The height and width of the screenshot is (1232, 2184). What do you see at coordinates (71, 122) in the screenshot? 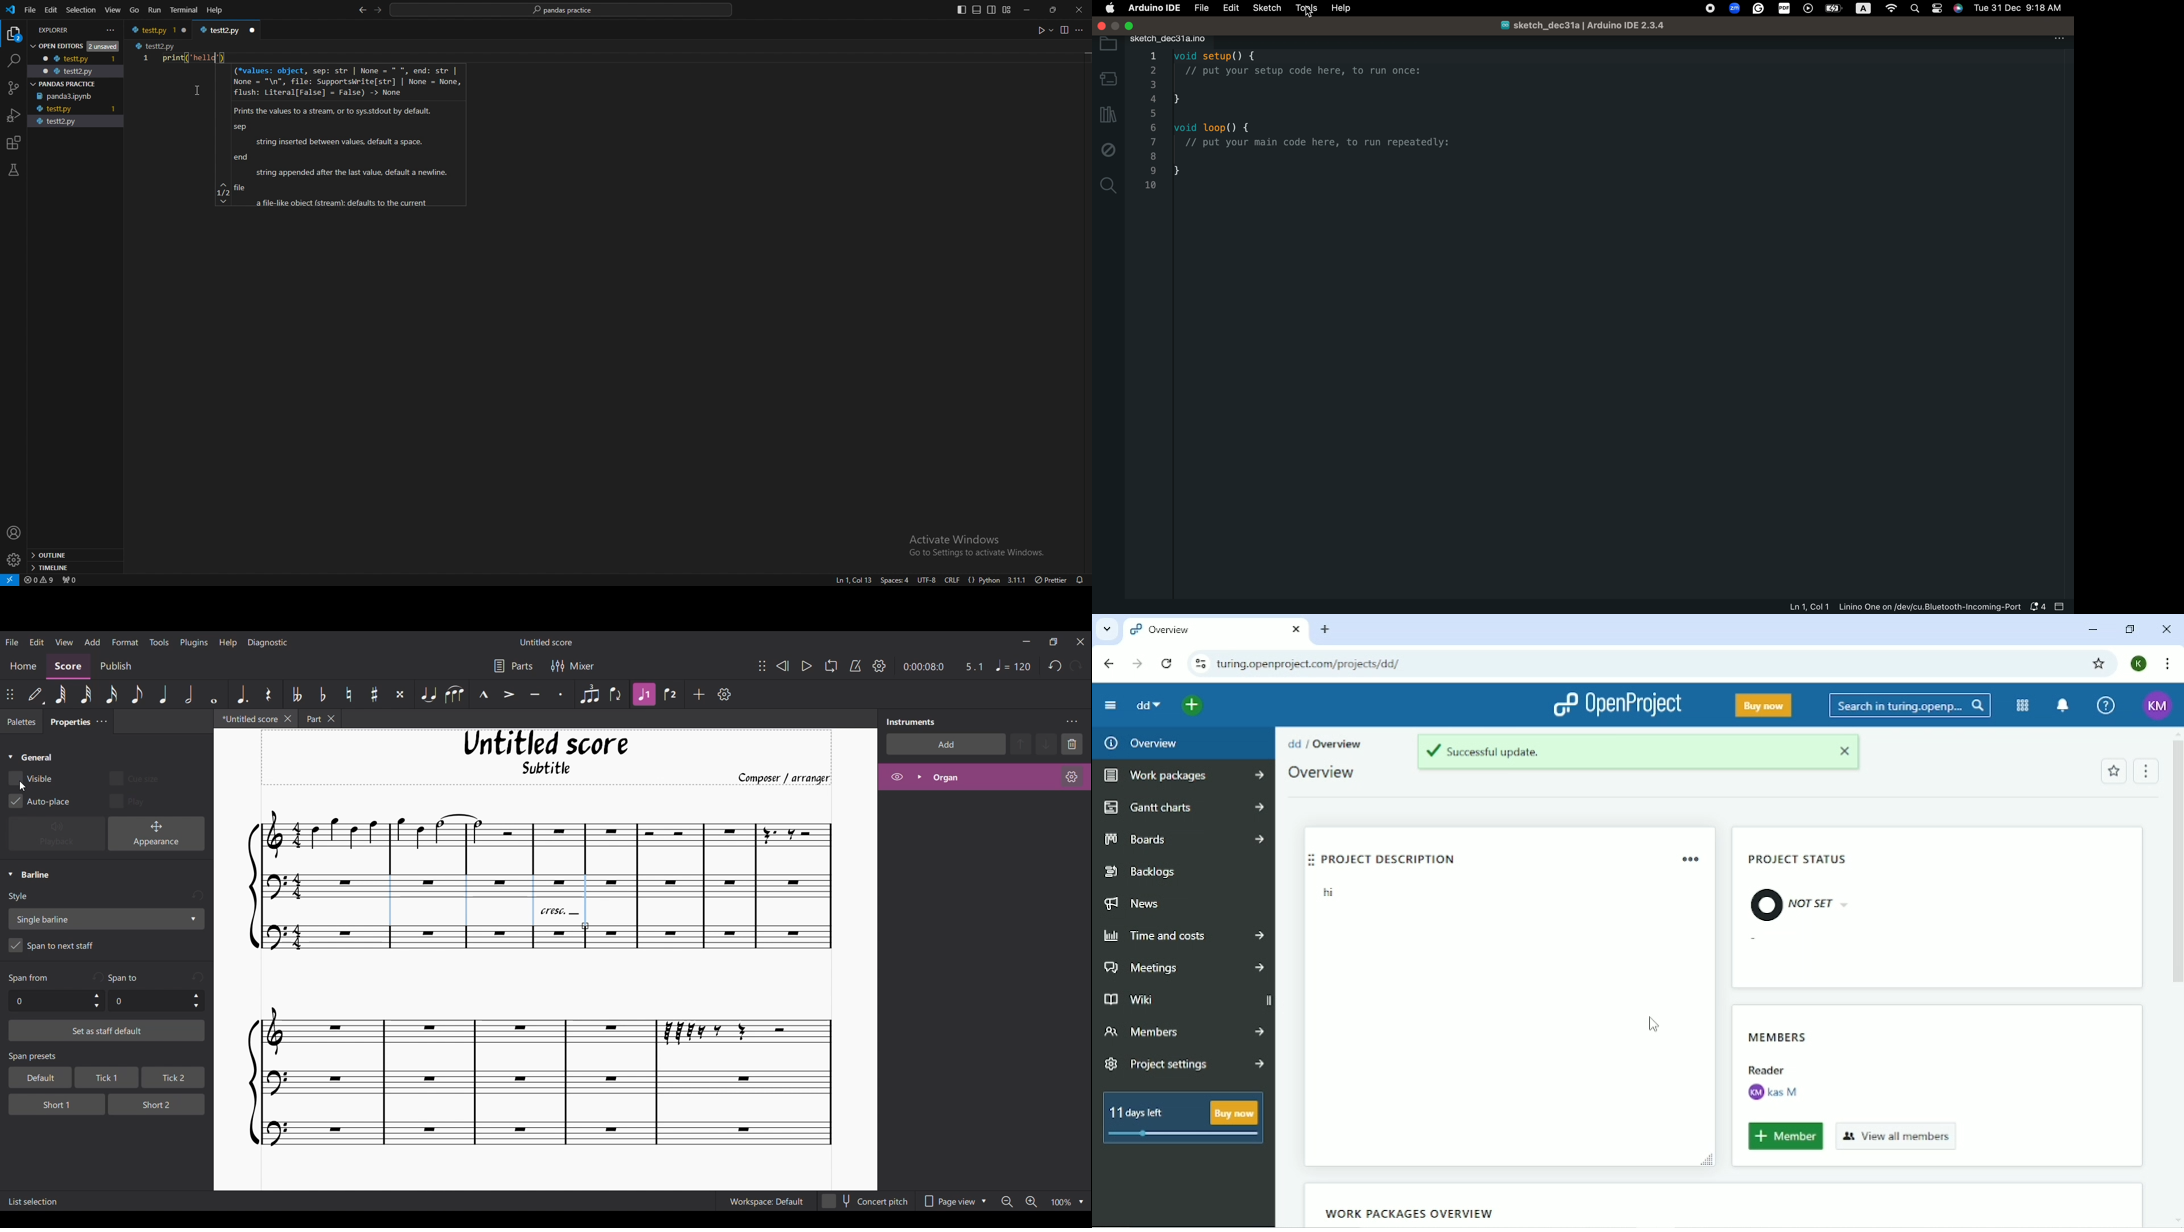
I see `testt2.py` at bounding box center [71, 122].